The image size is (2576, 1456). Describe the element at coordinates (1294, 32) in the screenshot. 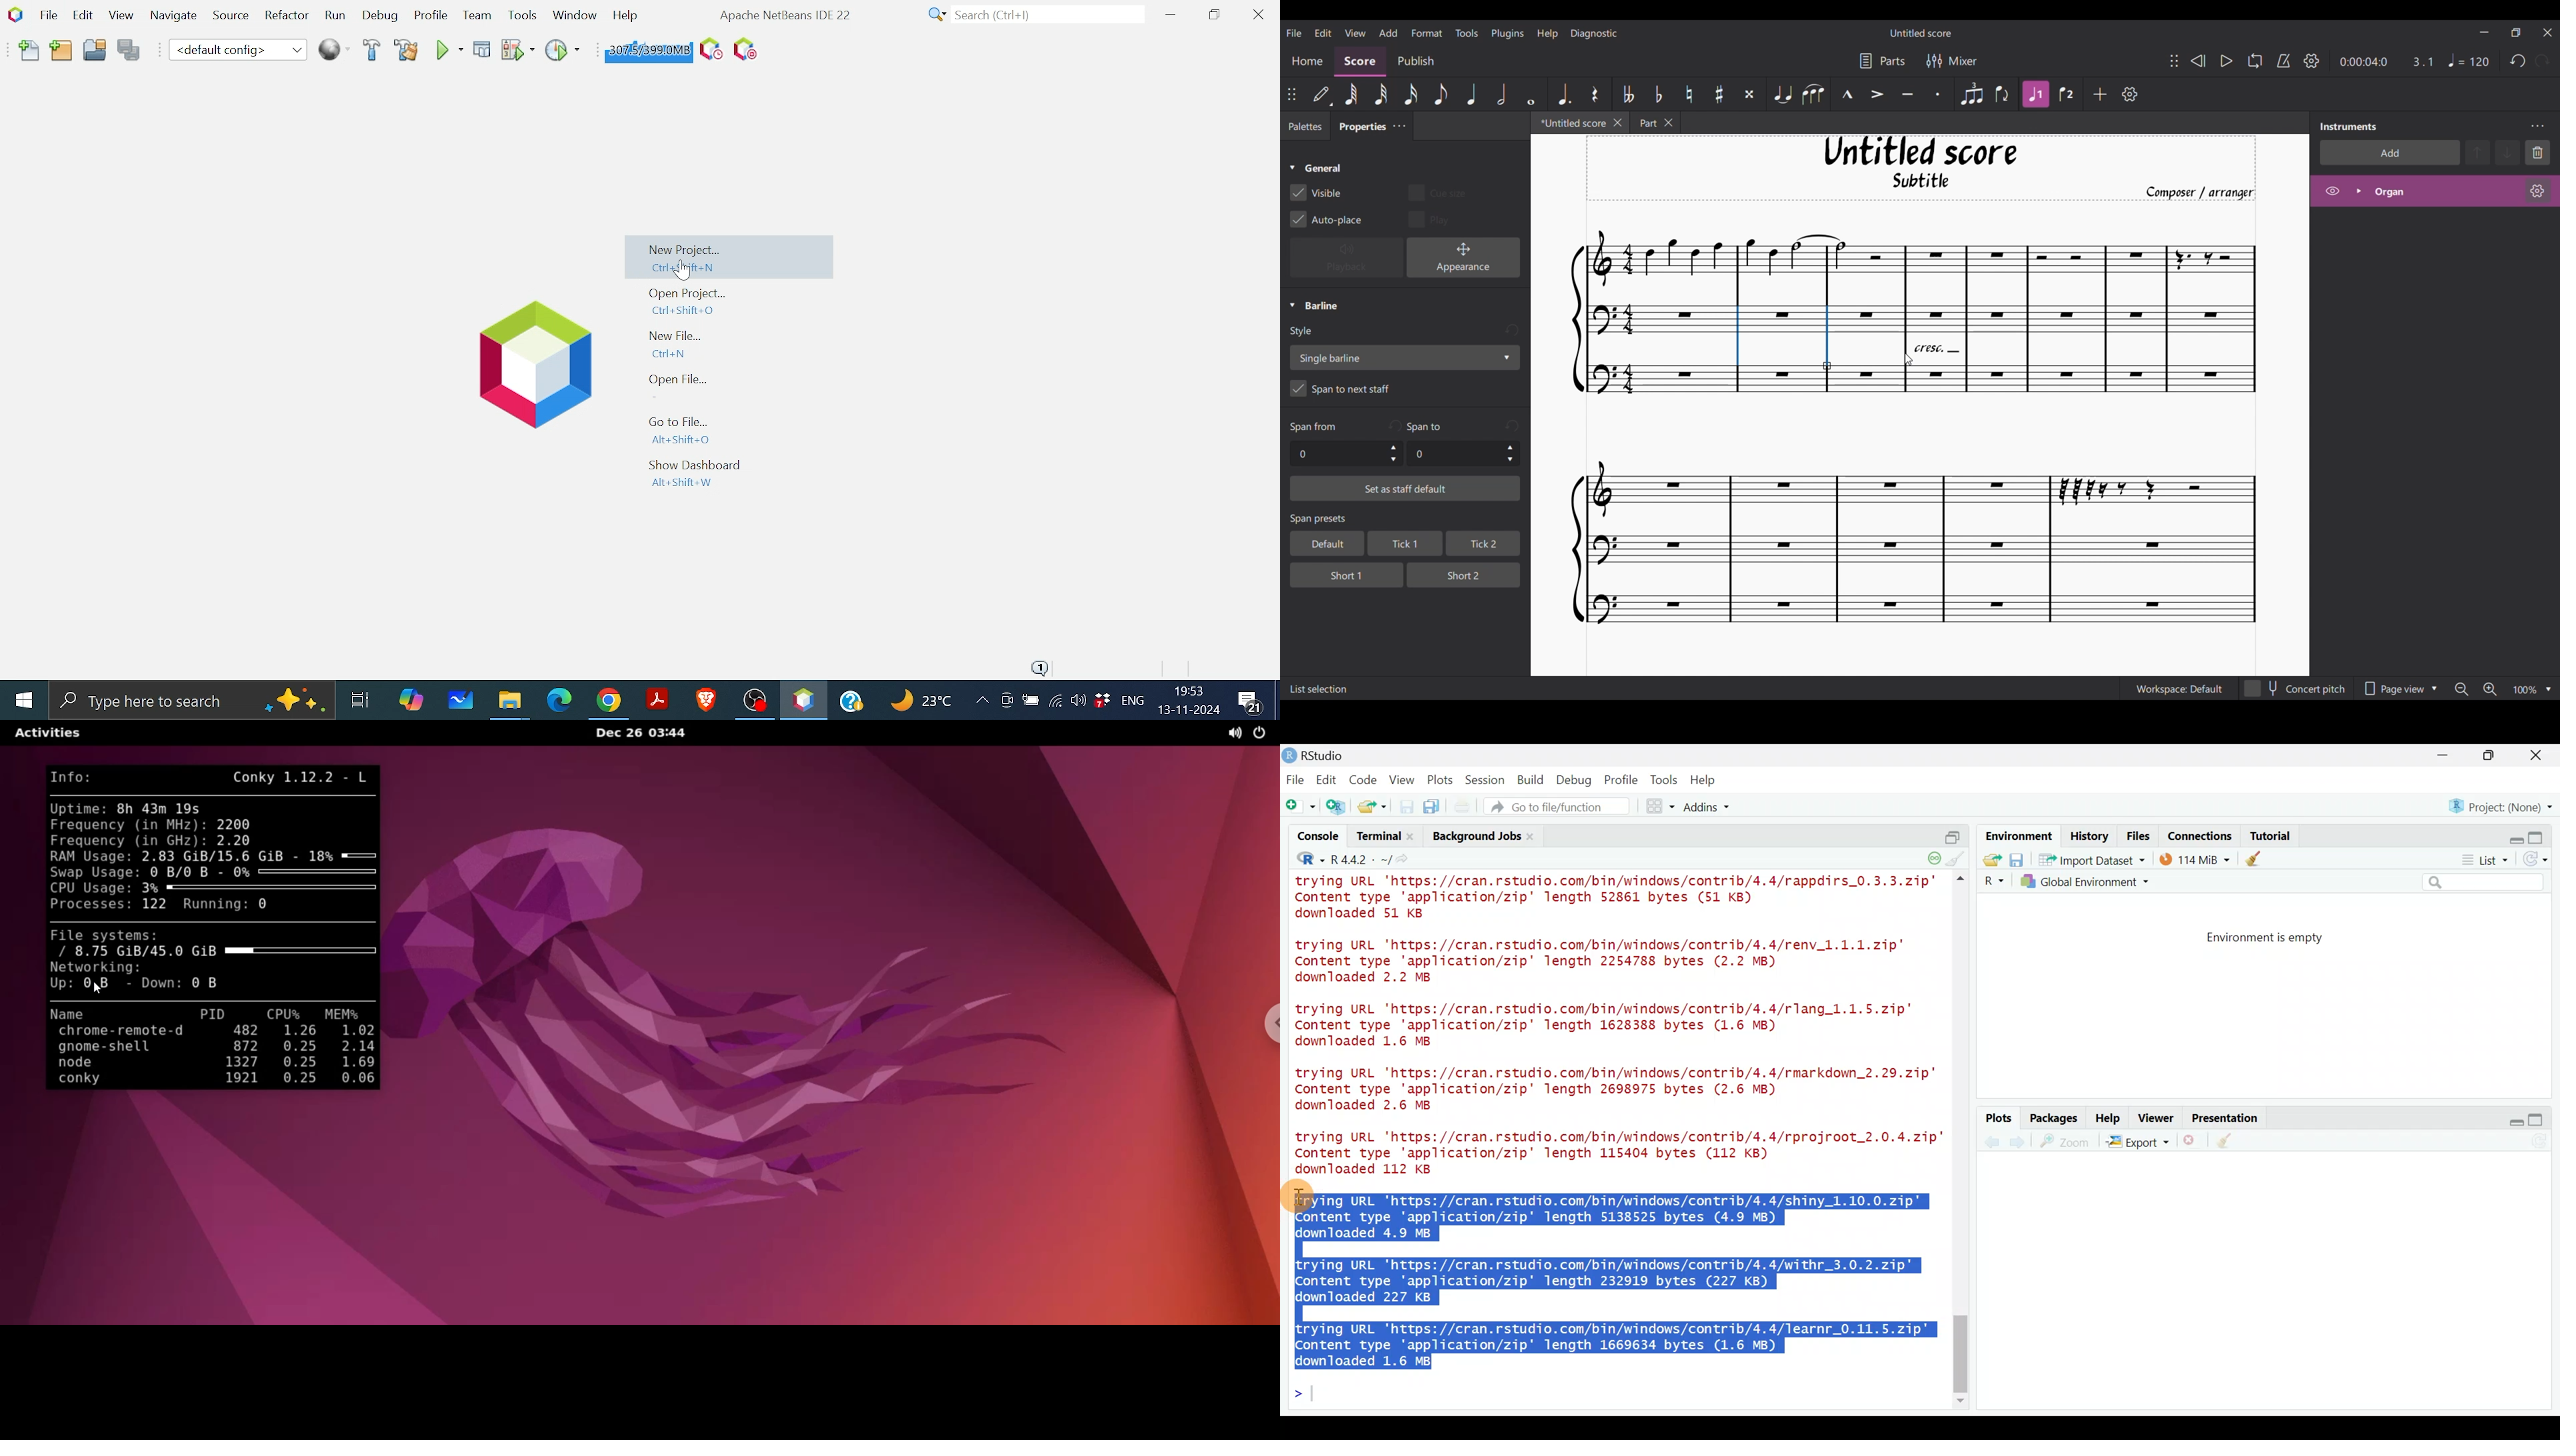

I see `File menu` at that location.